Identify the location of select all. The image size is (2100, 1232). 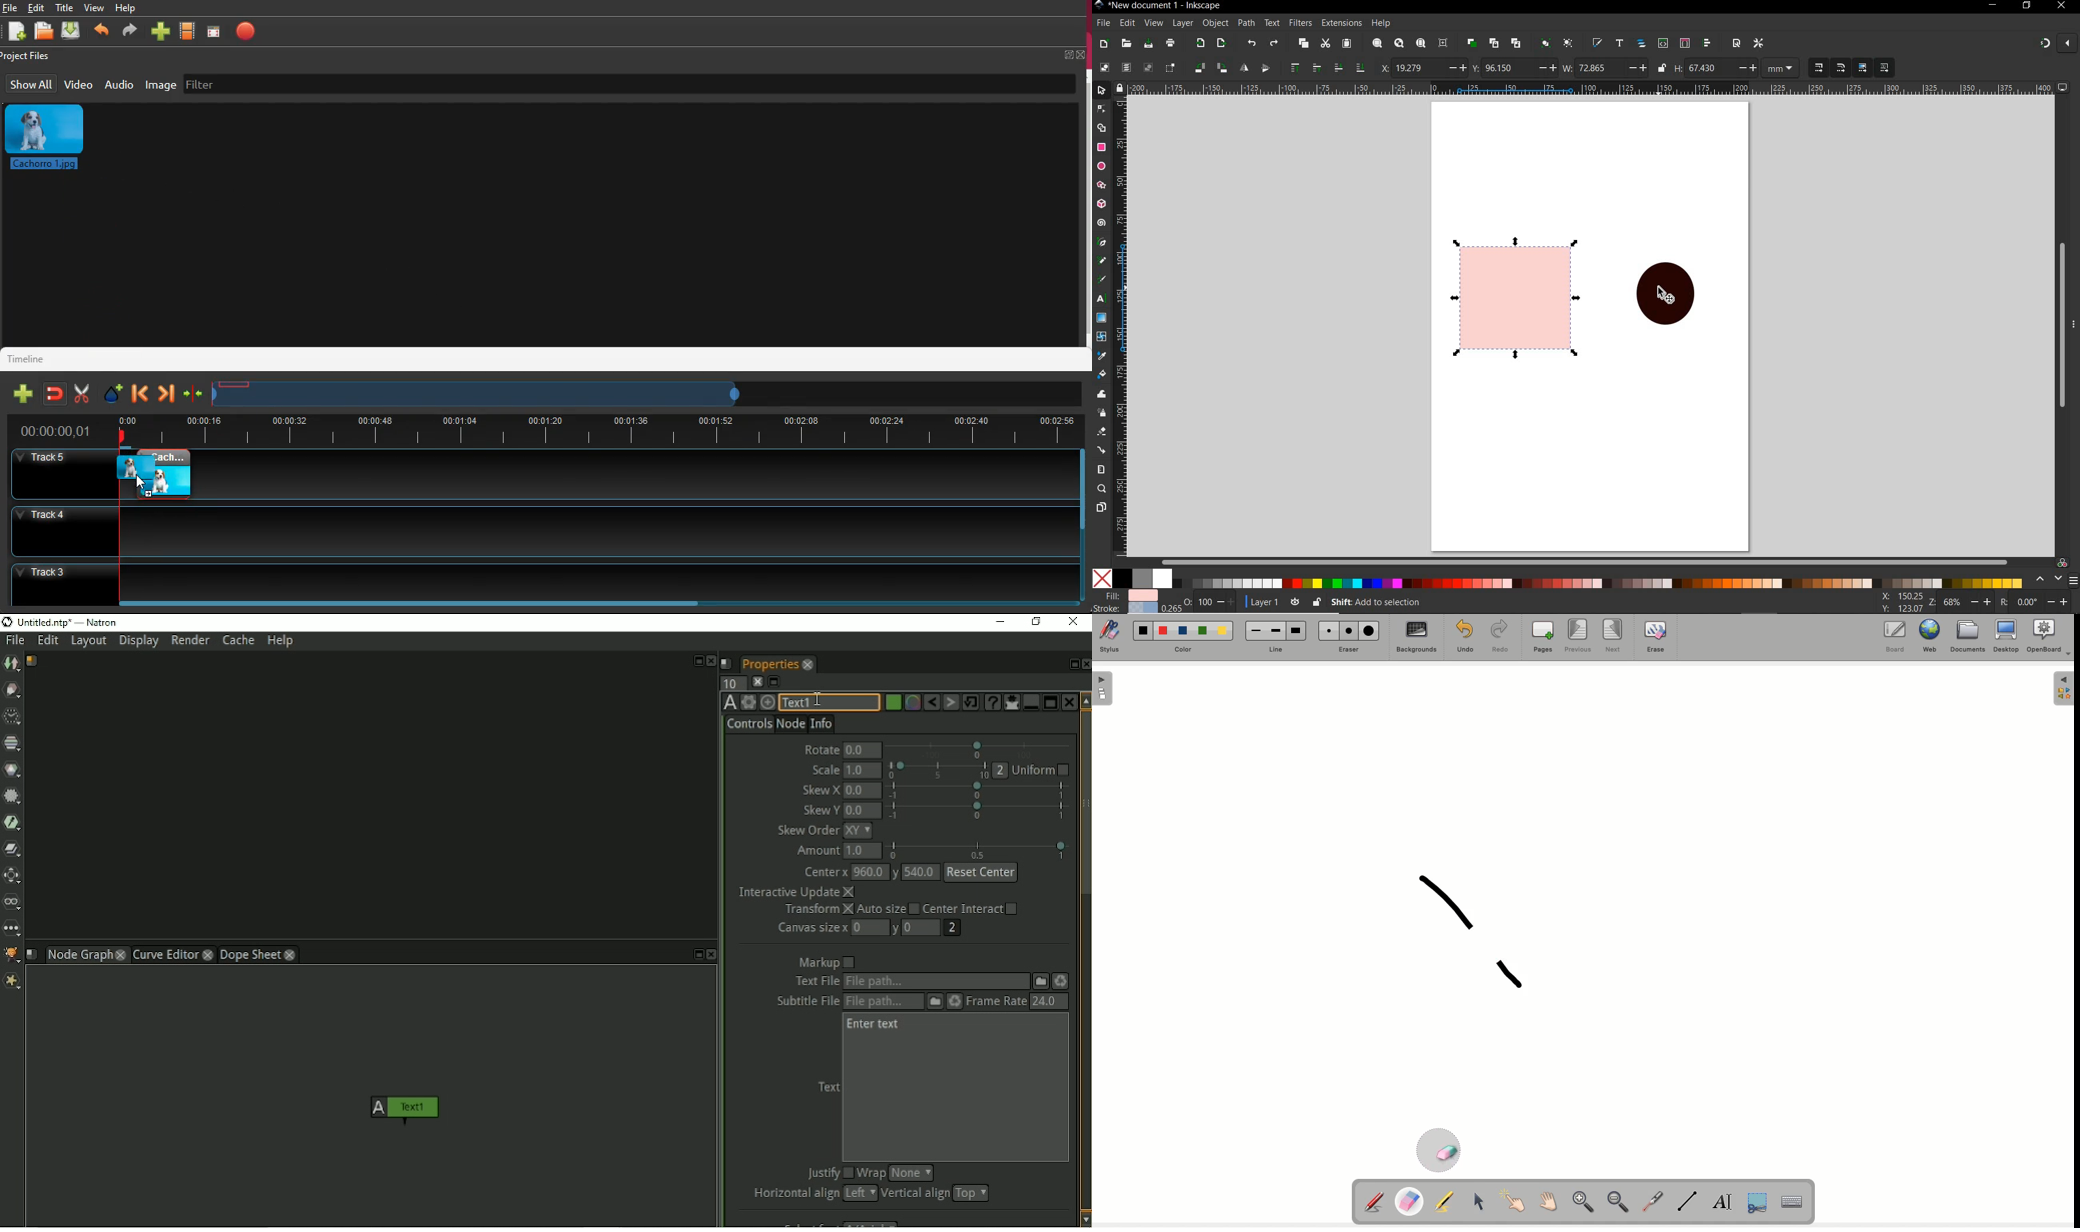
(1104, 67).